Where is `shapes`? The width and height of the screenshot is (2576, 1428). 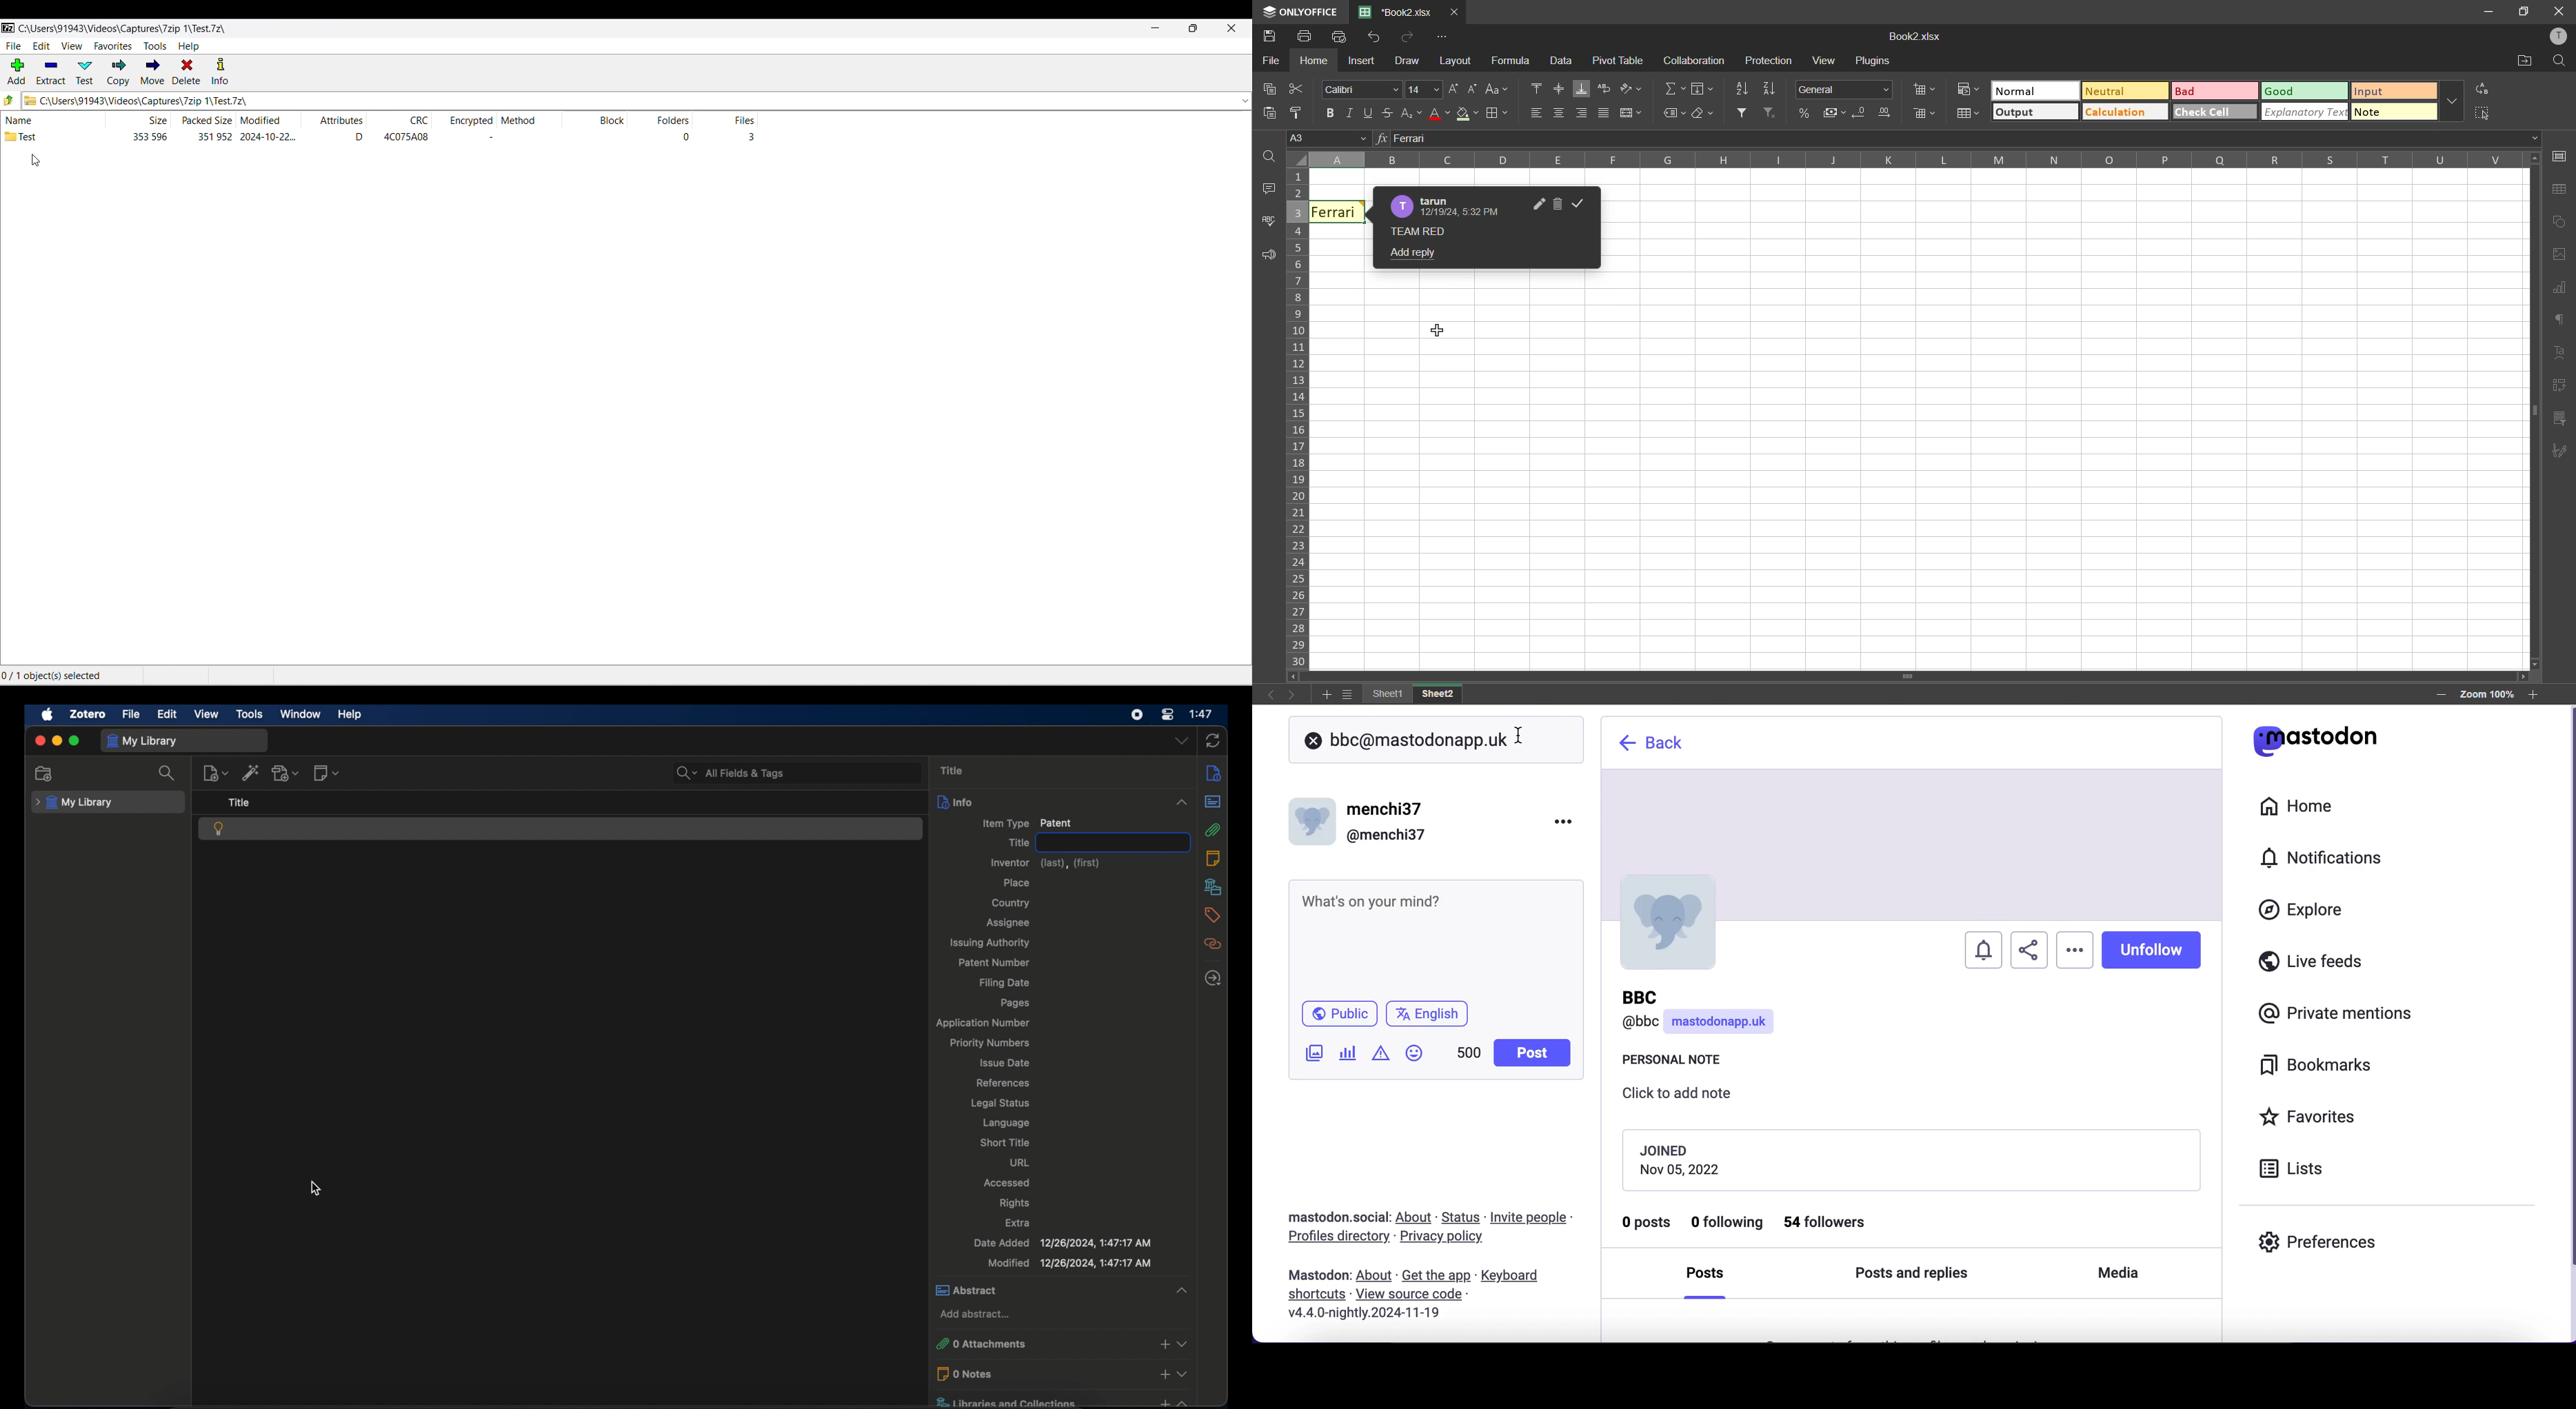
shapes is located at coordinates (2558, 223).